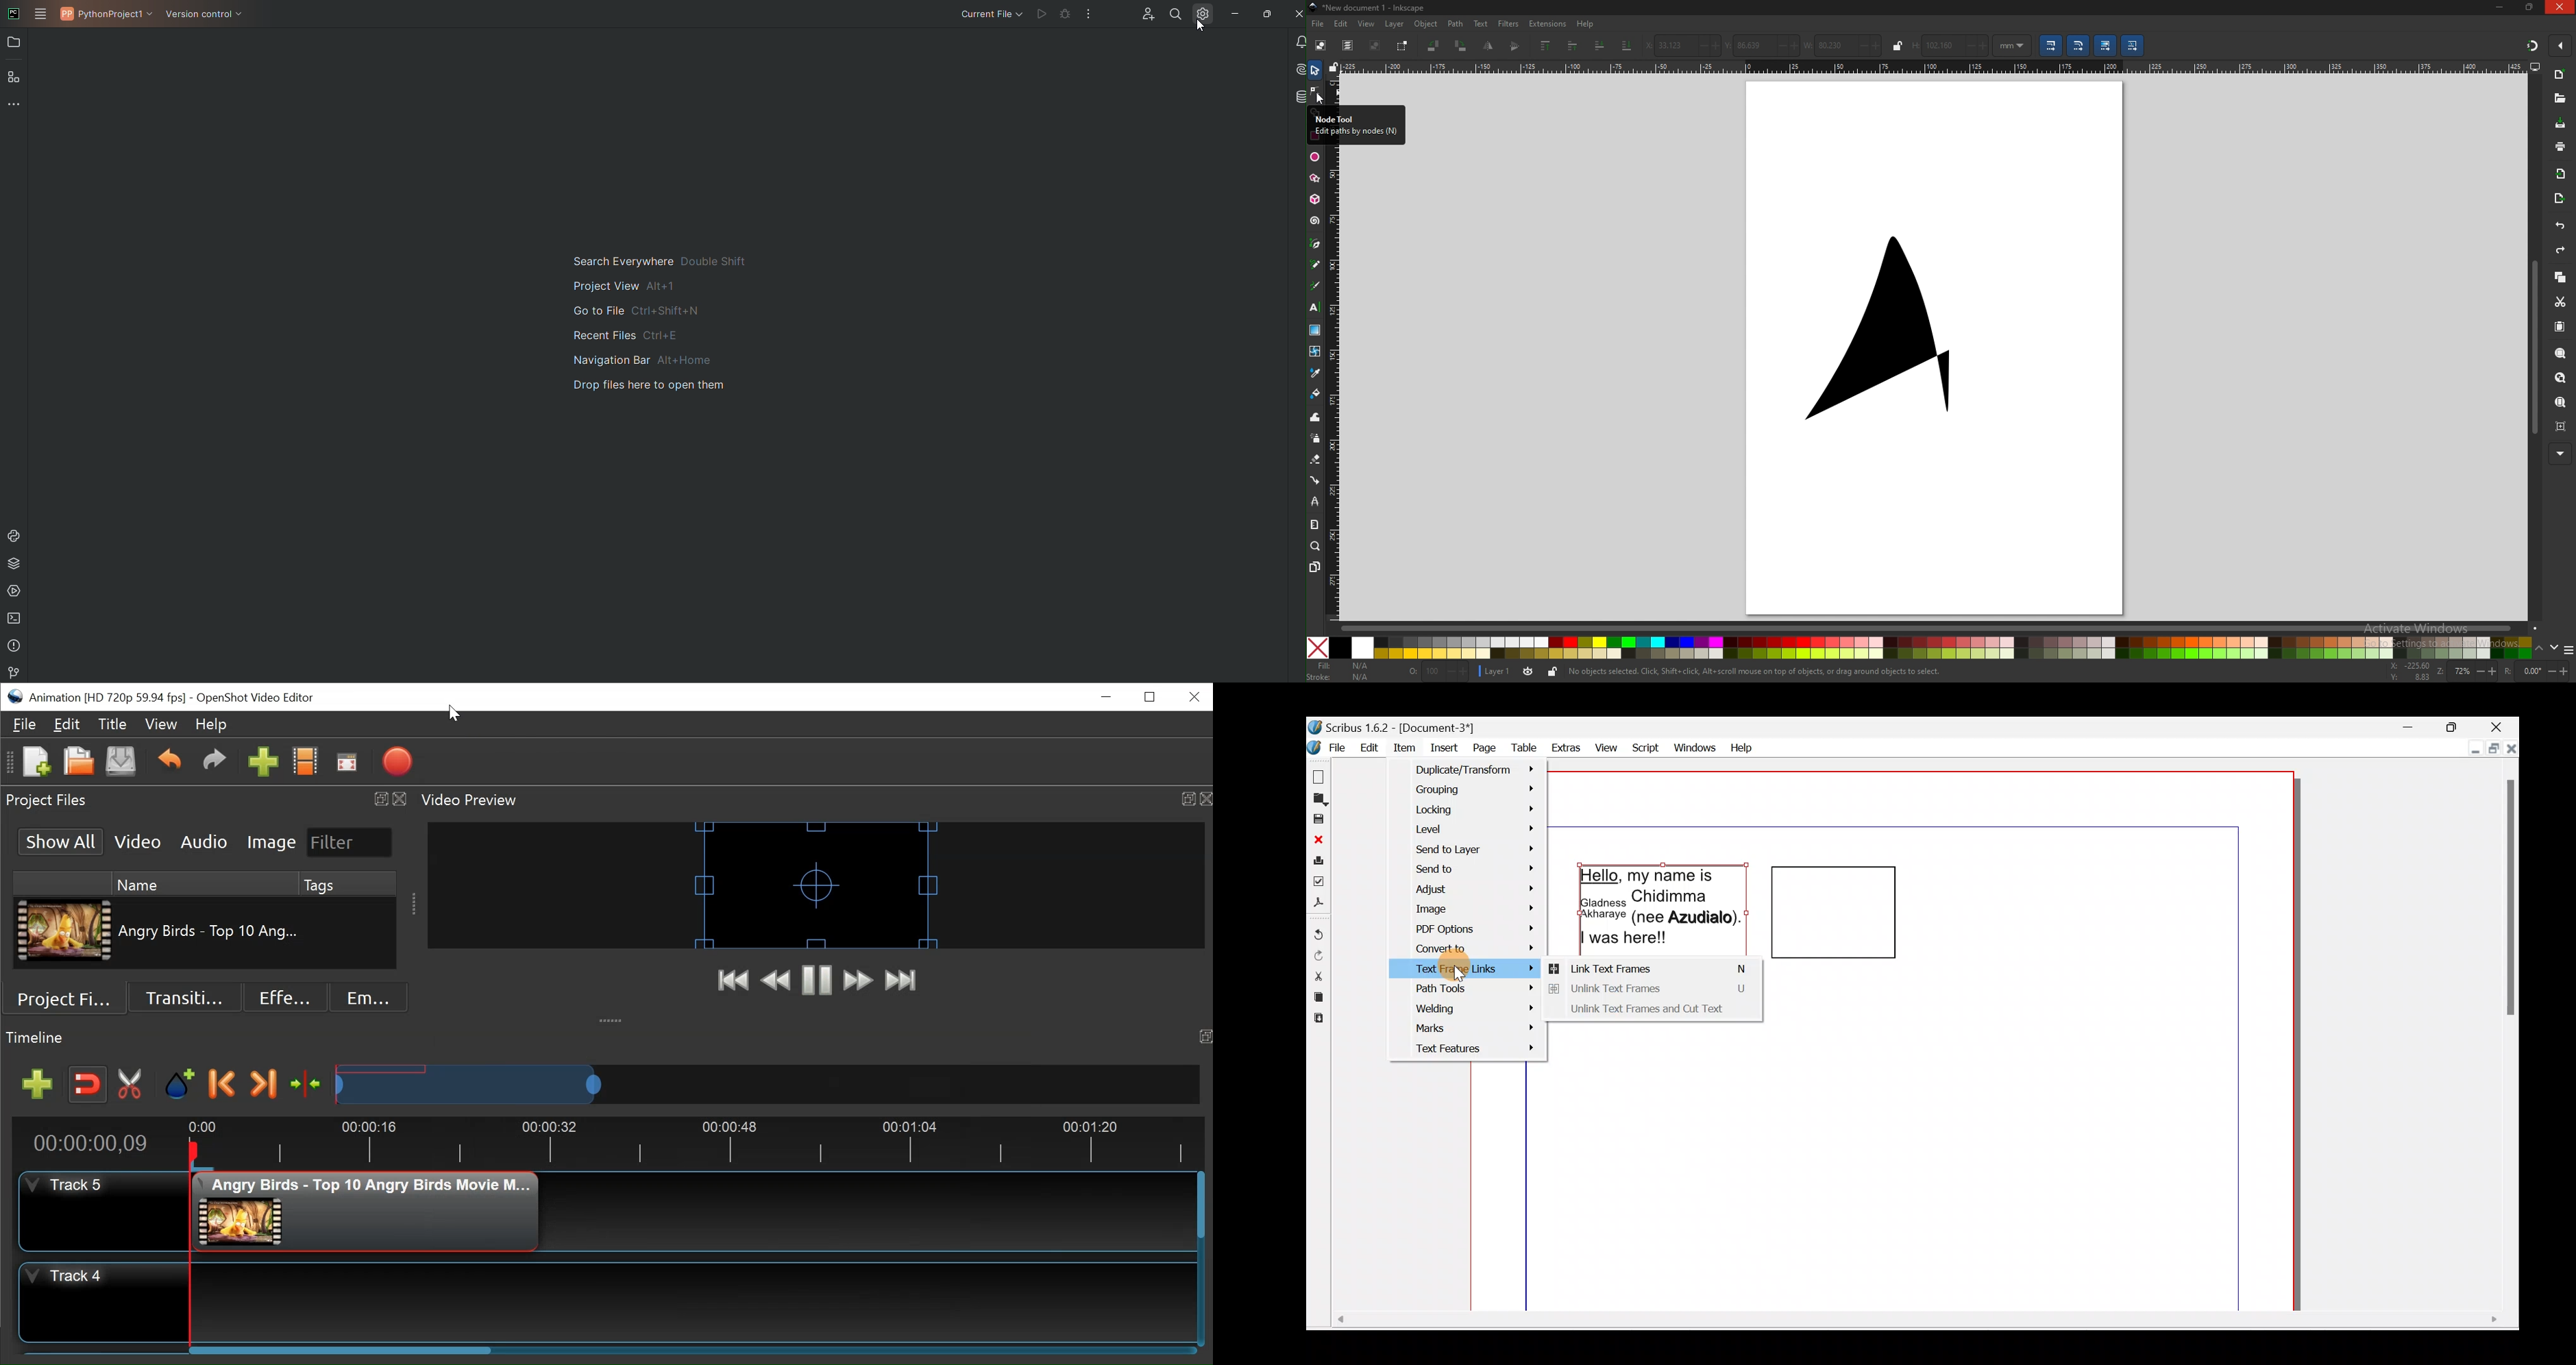 This screenshot has height=1372, width=2576. What do you see at coordinates (1318, 839) in the screenshot?
I see `Close` at bounding box center [1318, 839].